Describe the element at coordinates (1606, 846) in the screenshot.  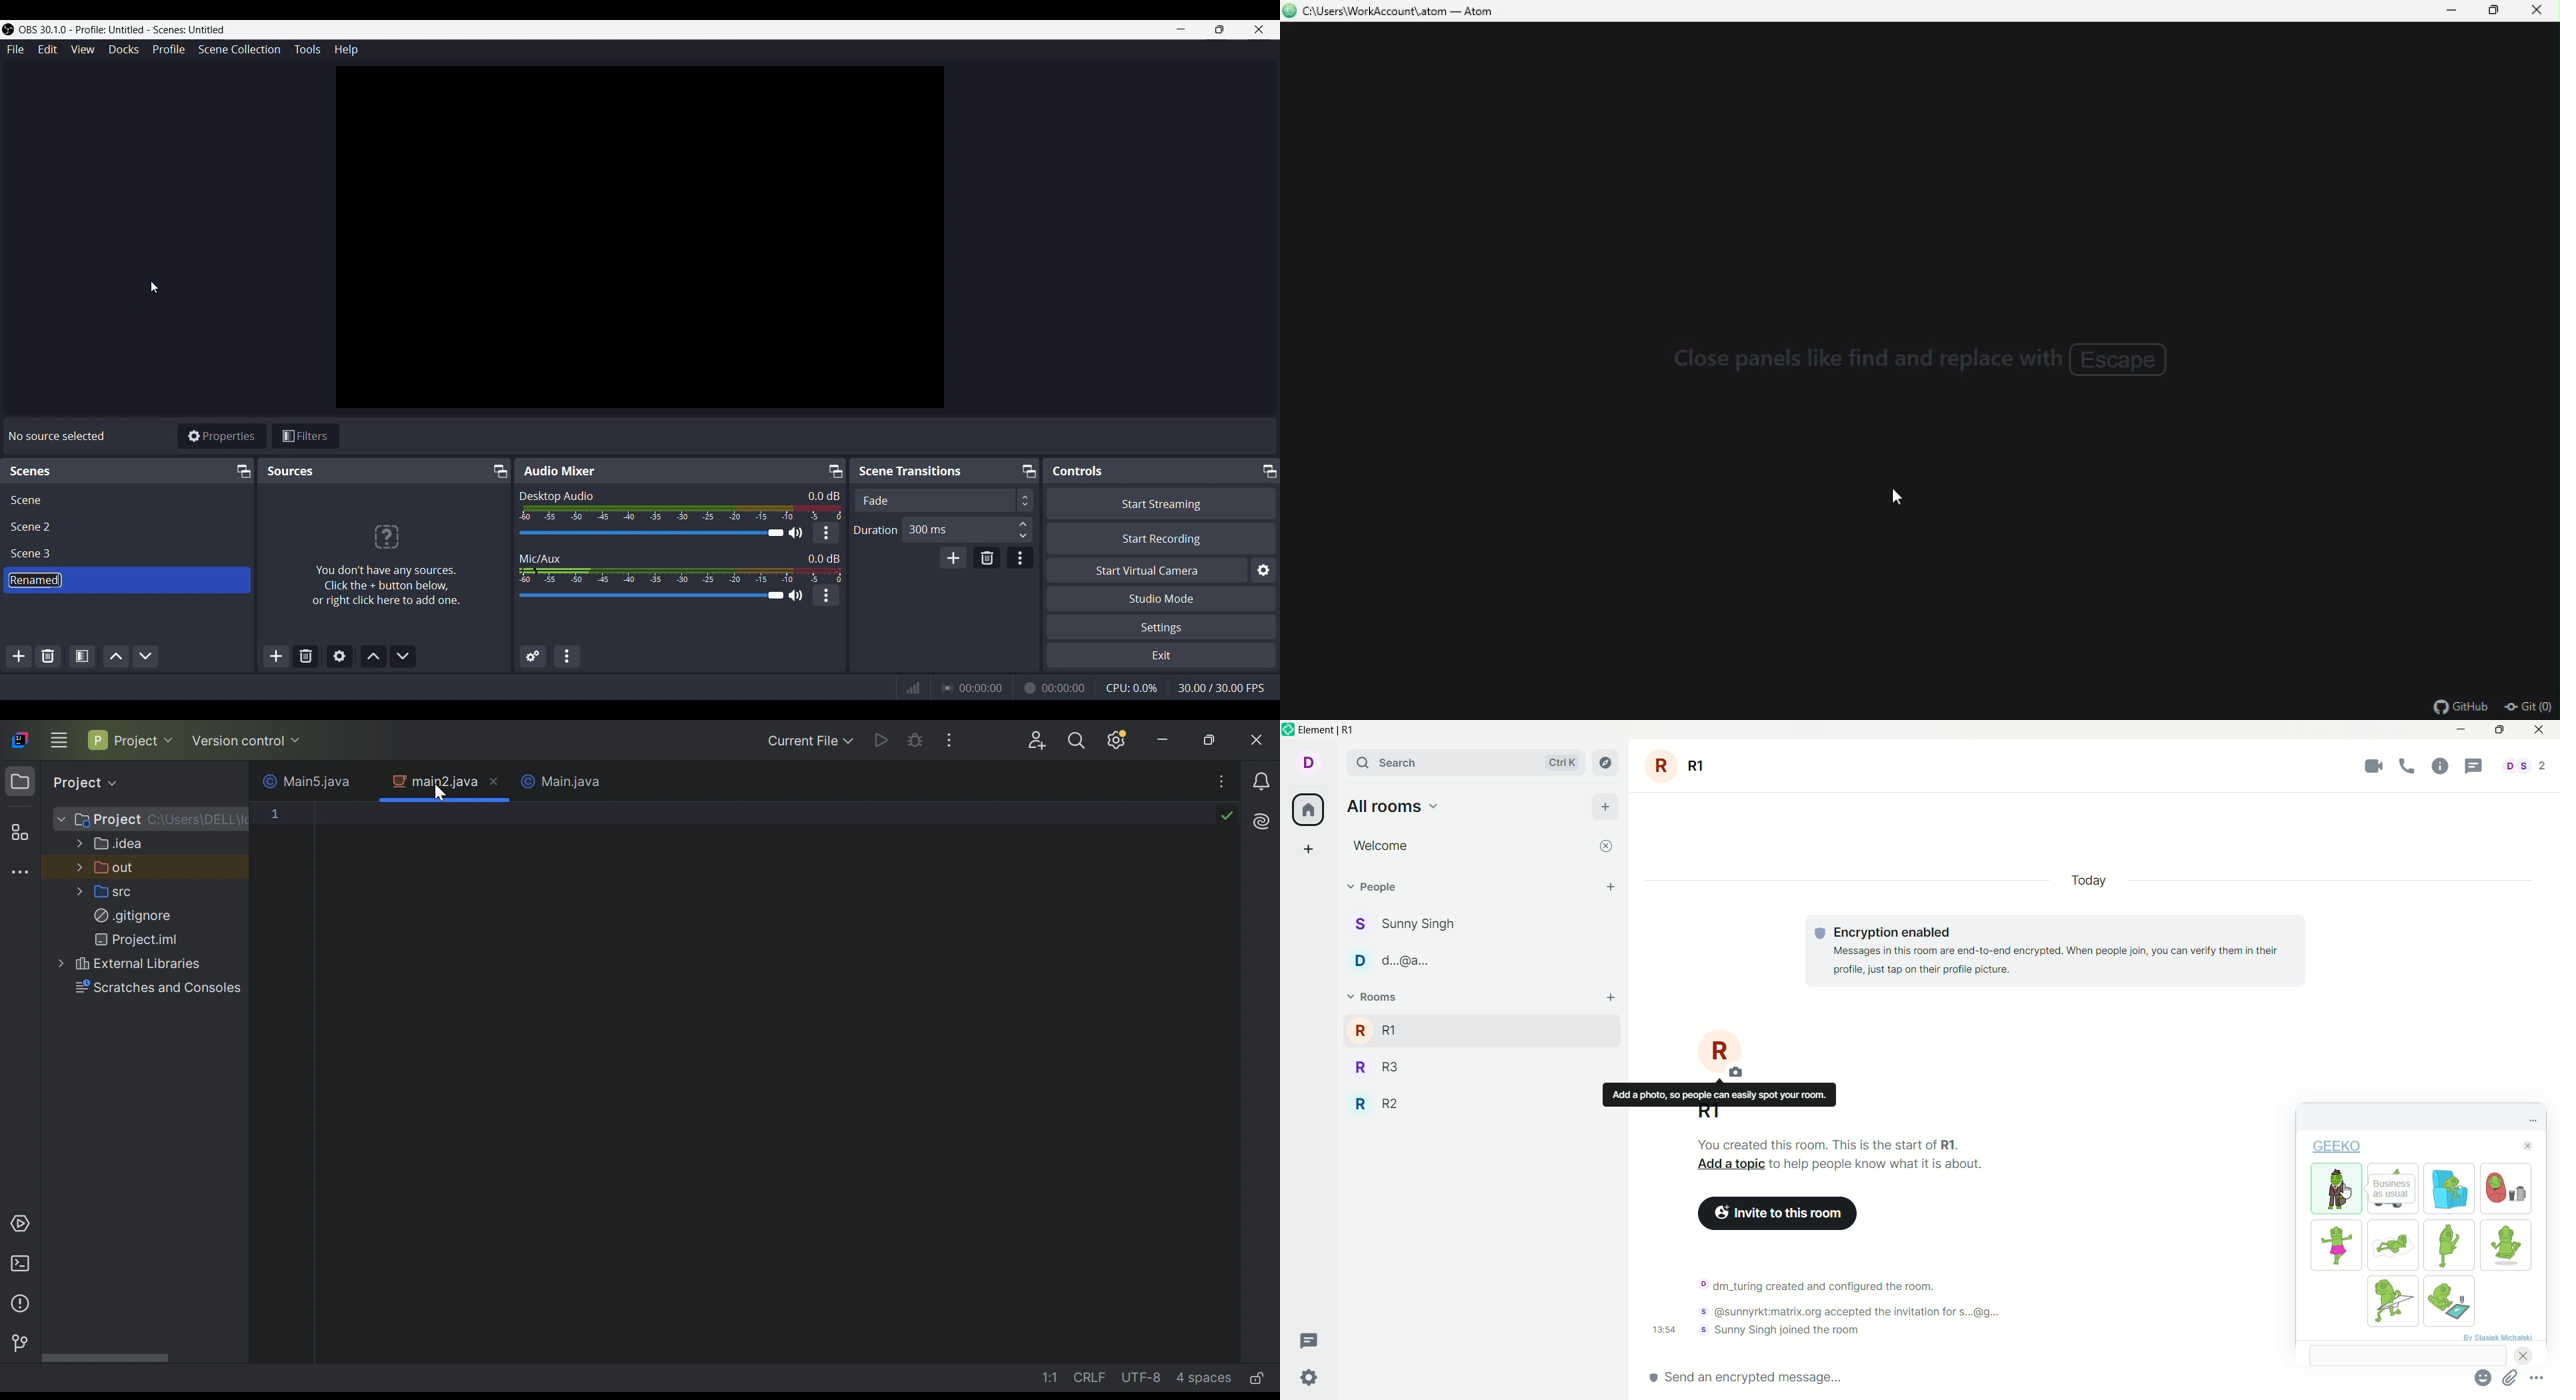
I see `close` at that location.